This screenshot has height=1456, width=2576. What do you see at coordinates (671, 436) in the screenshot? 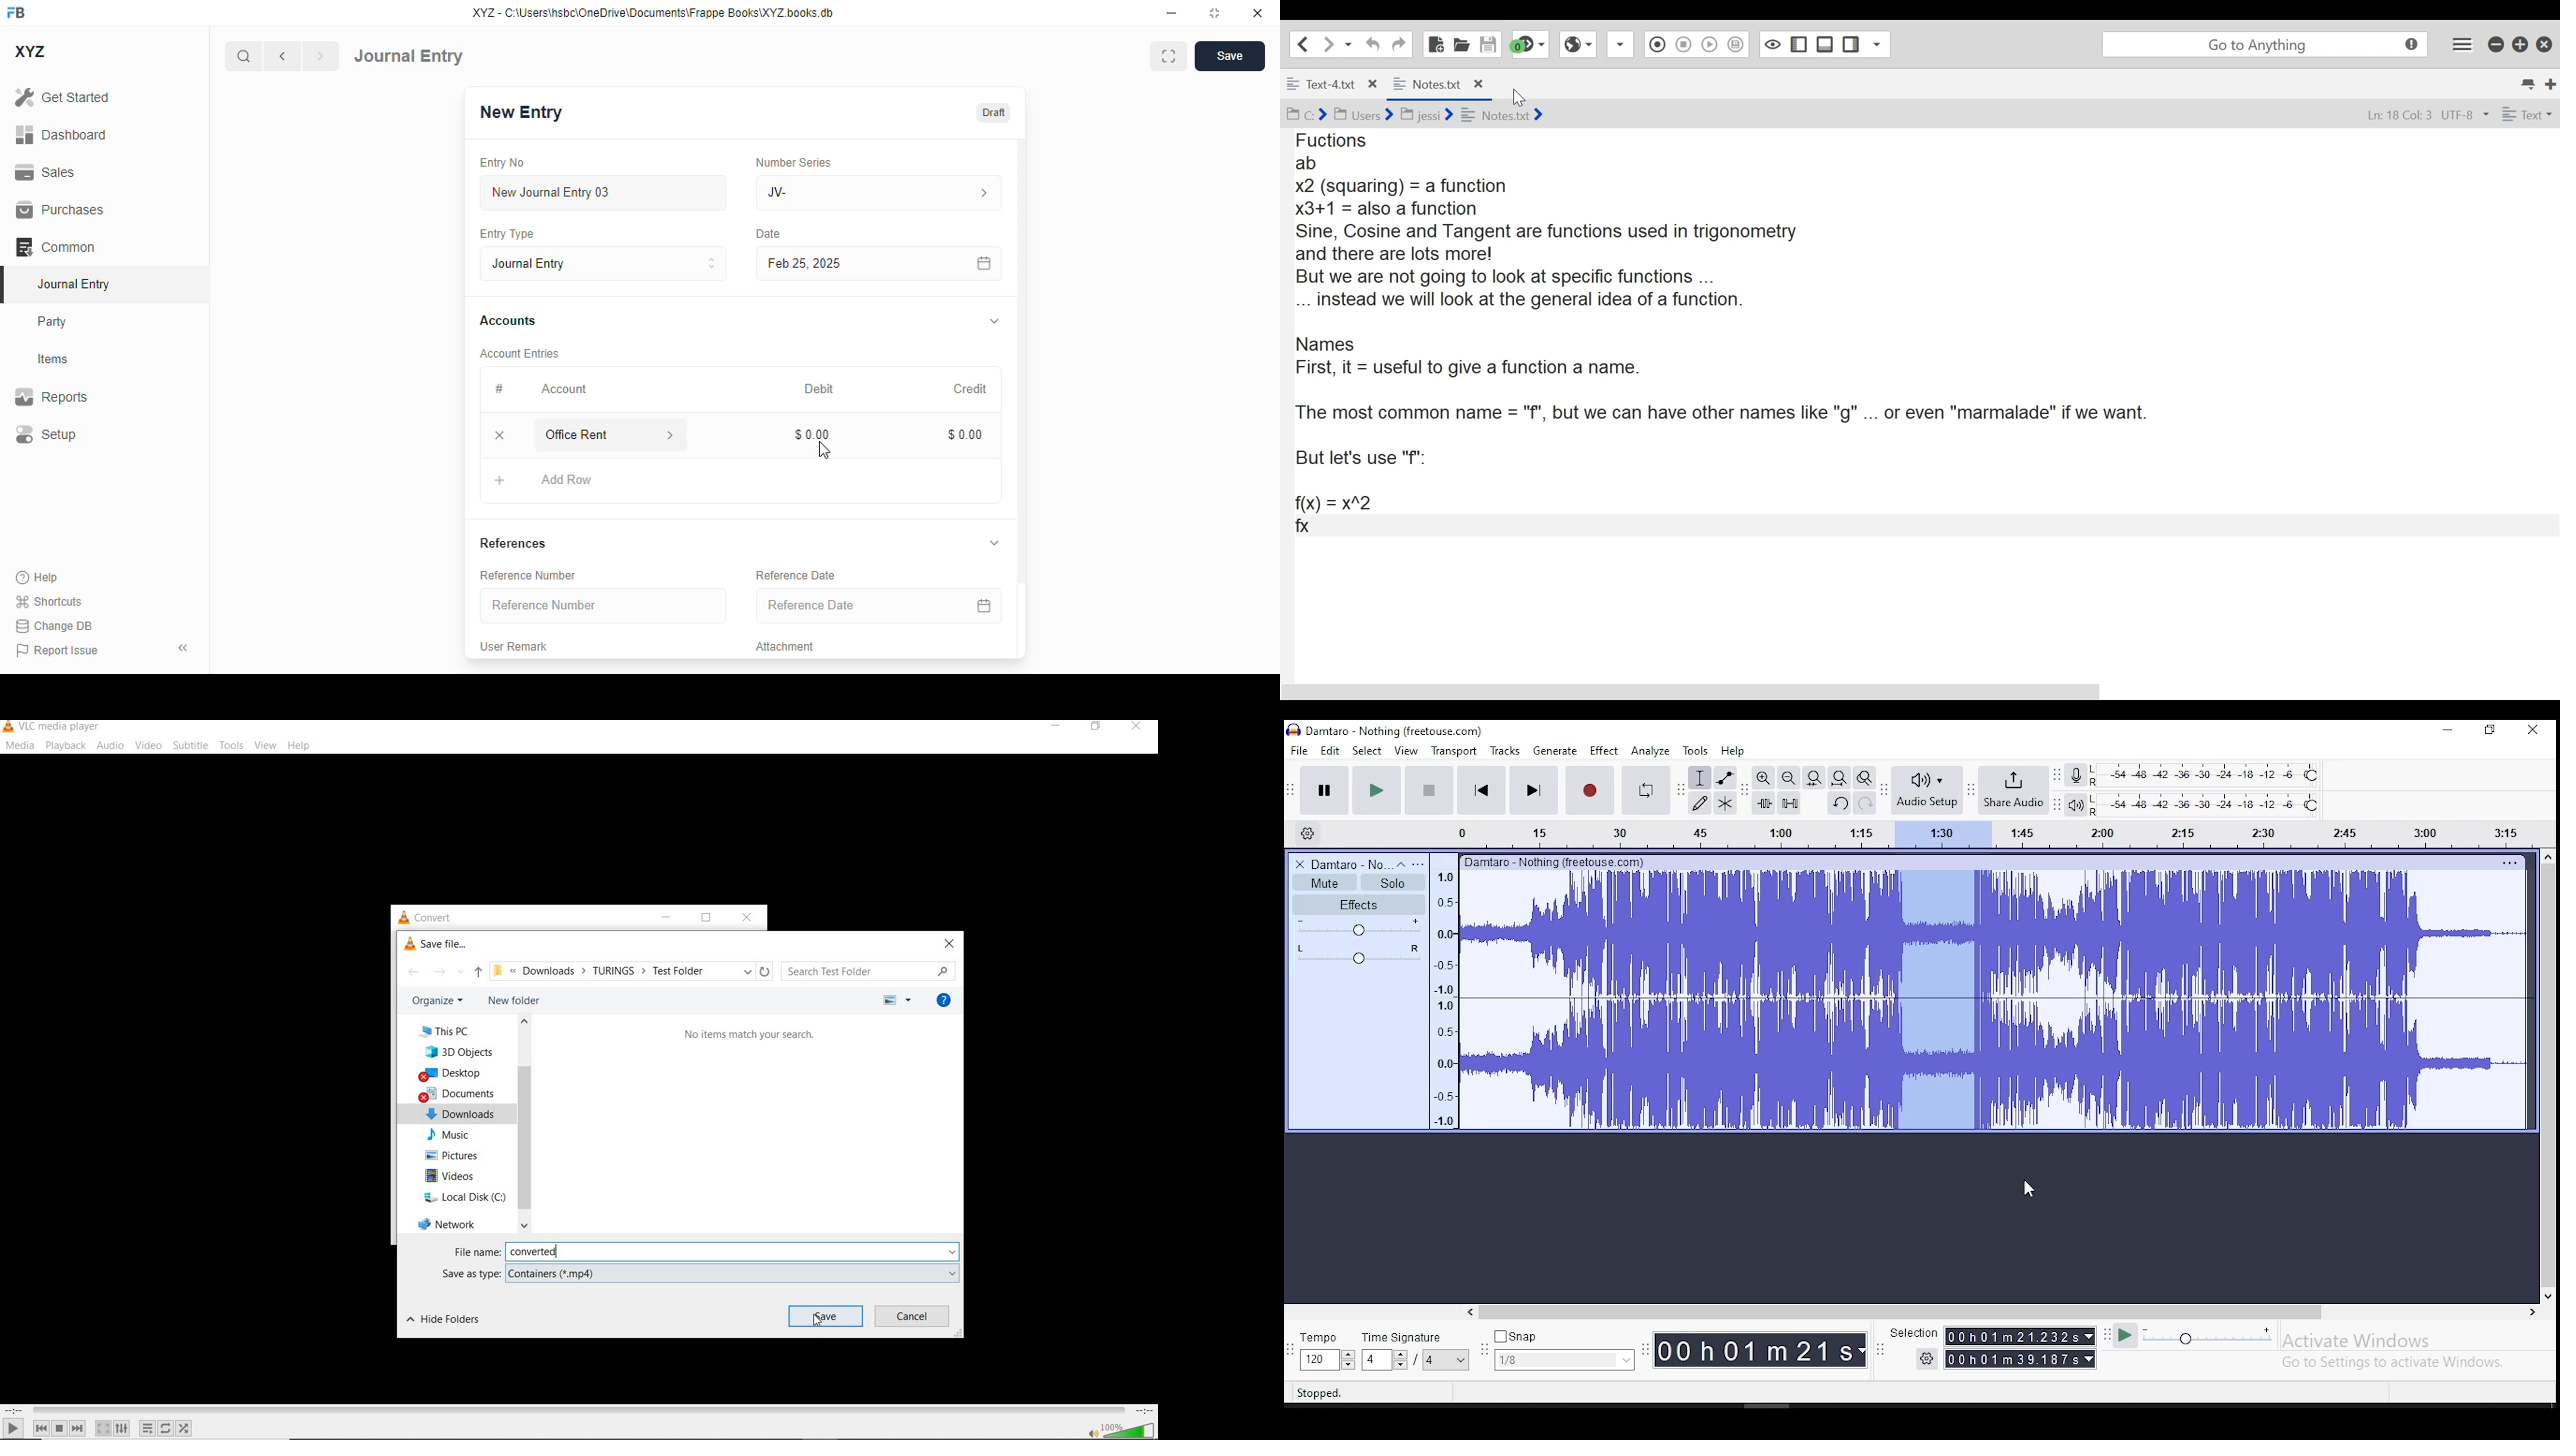
I see `account information` at bounding box center [671, 436].